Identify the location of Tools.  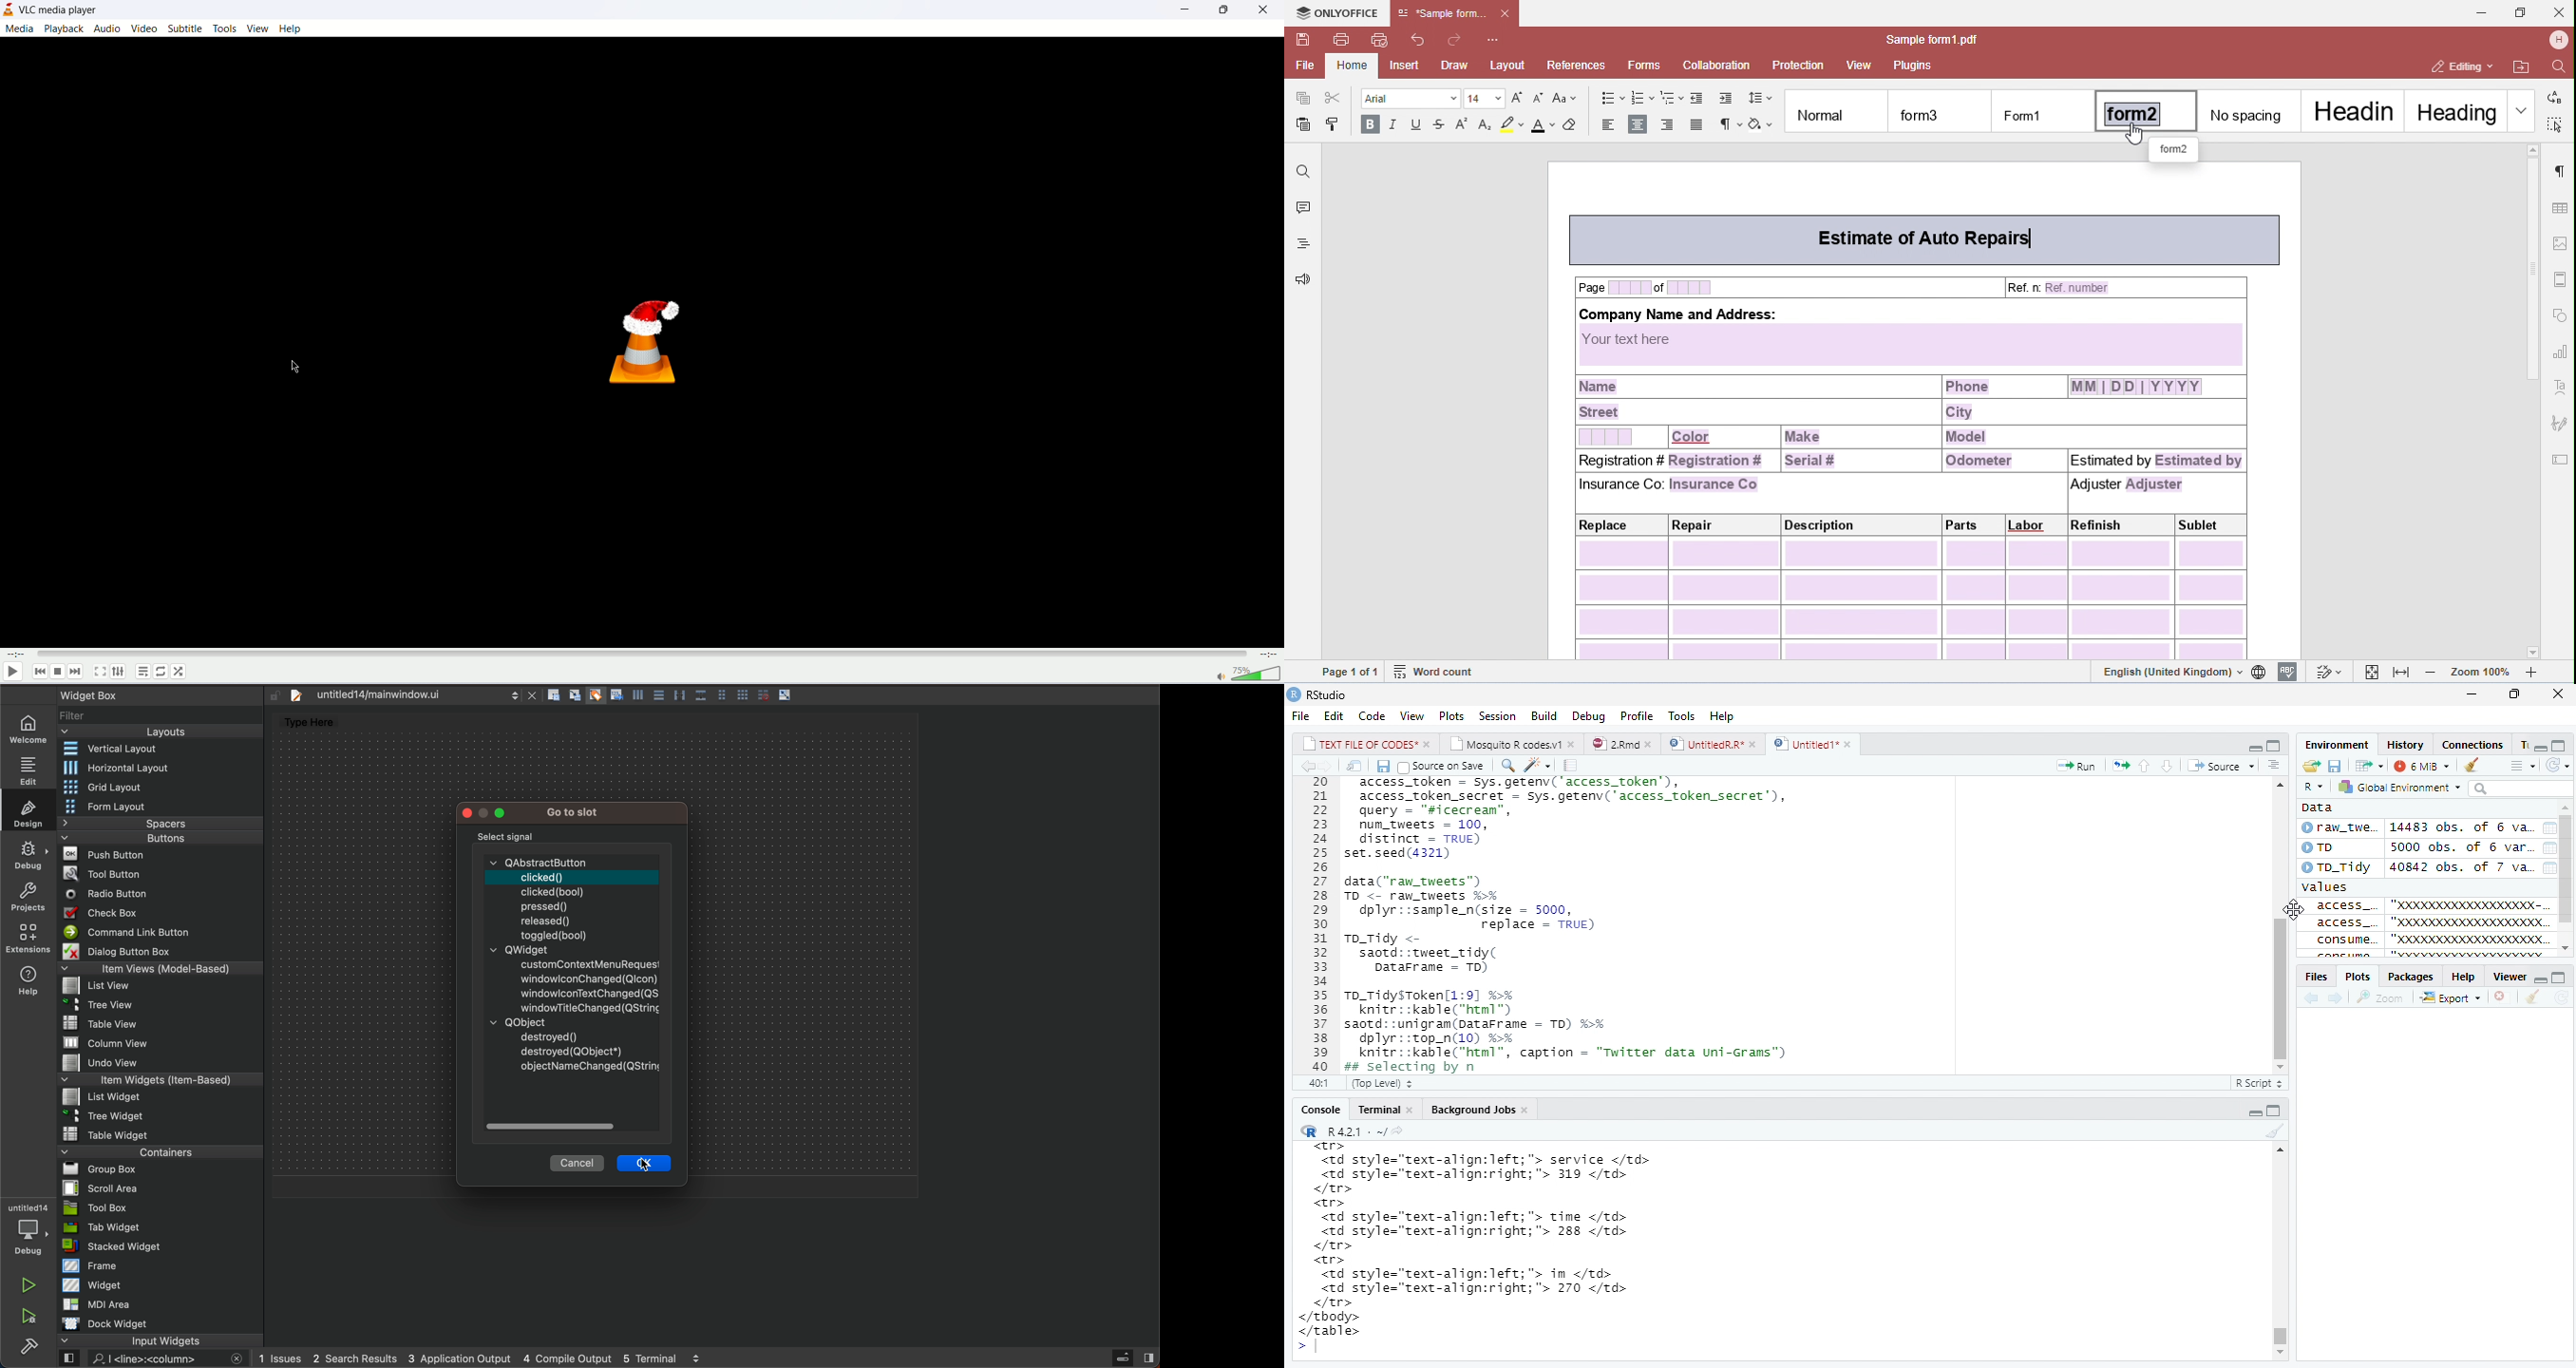
(1679, 714).